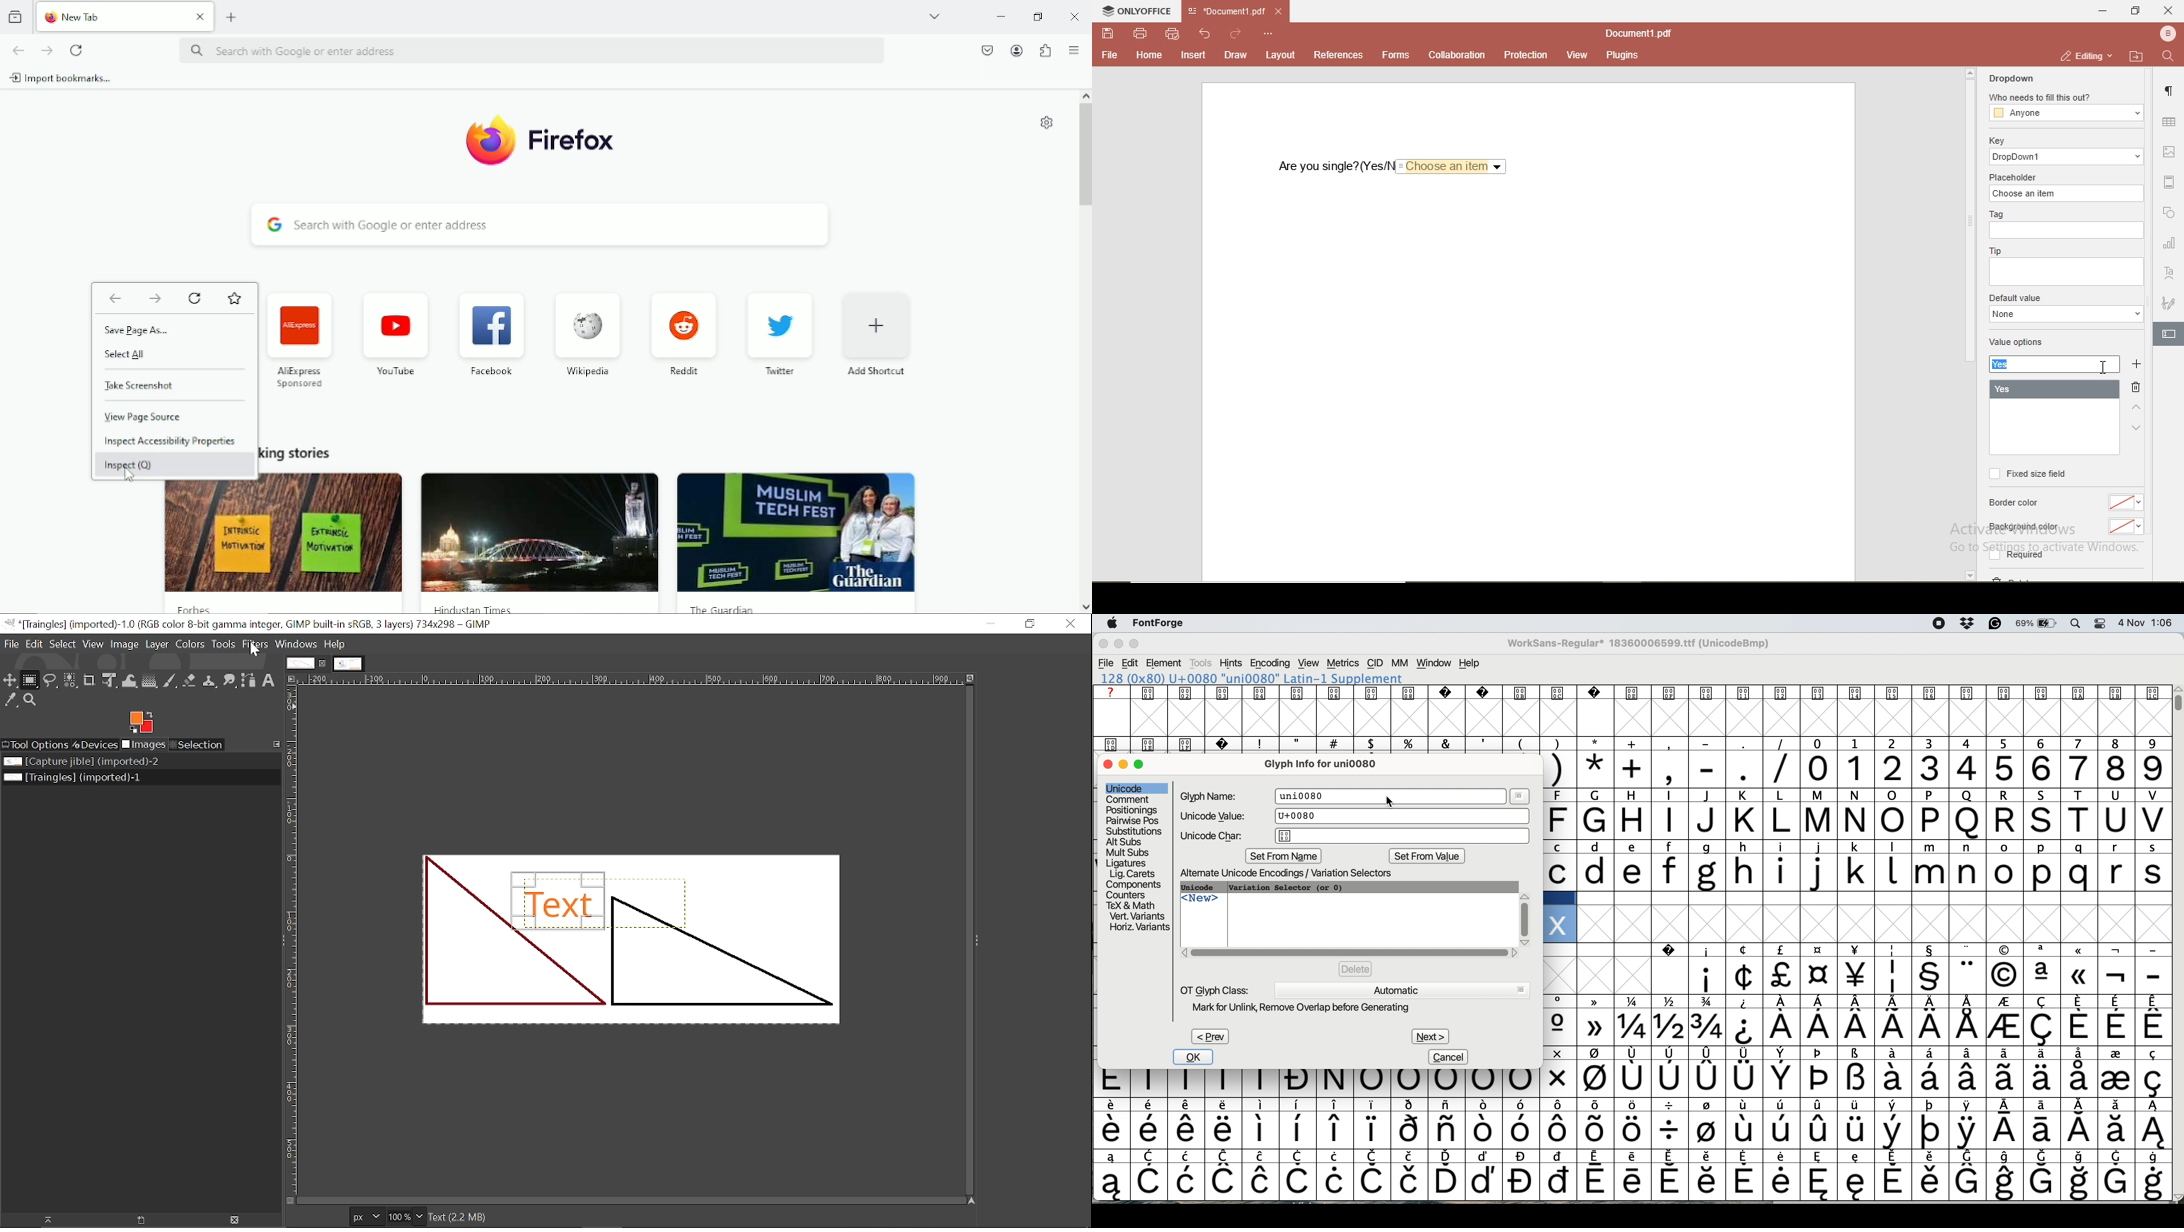 This screenshot has height=1232, width=2184. What do you see at coordinates (1166, 664) in the screenshot?
I see `element` at bounding box center [1166, 664].